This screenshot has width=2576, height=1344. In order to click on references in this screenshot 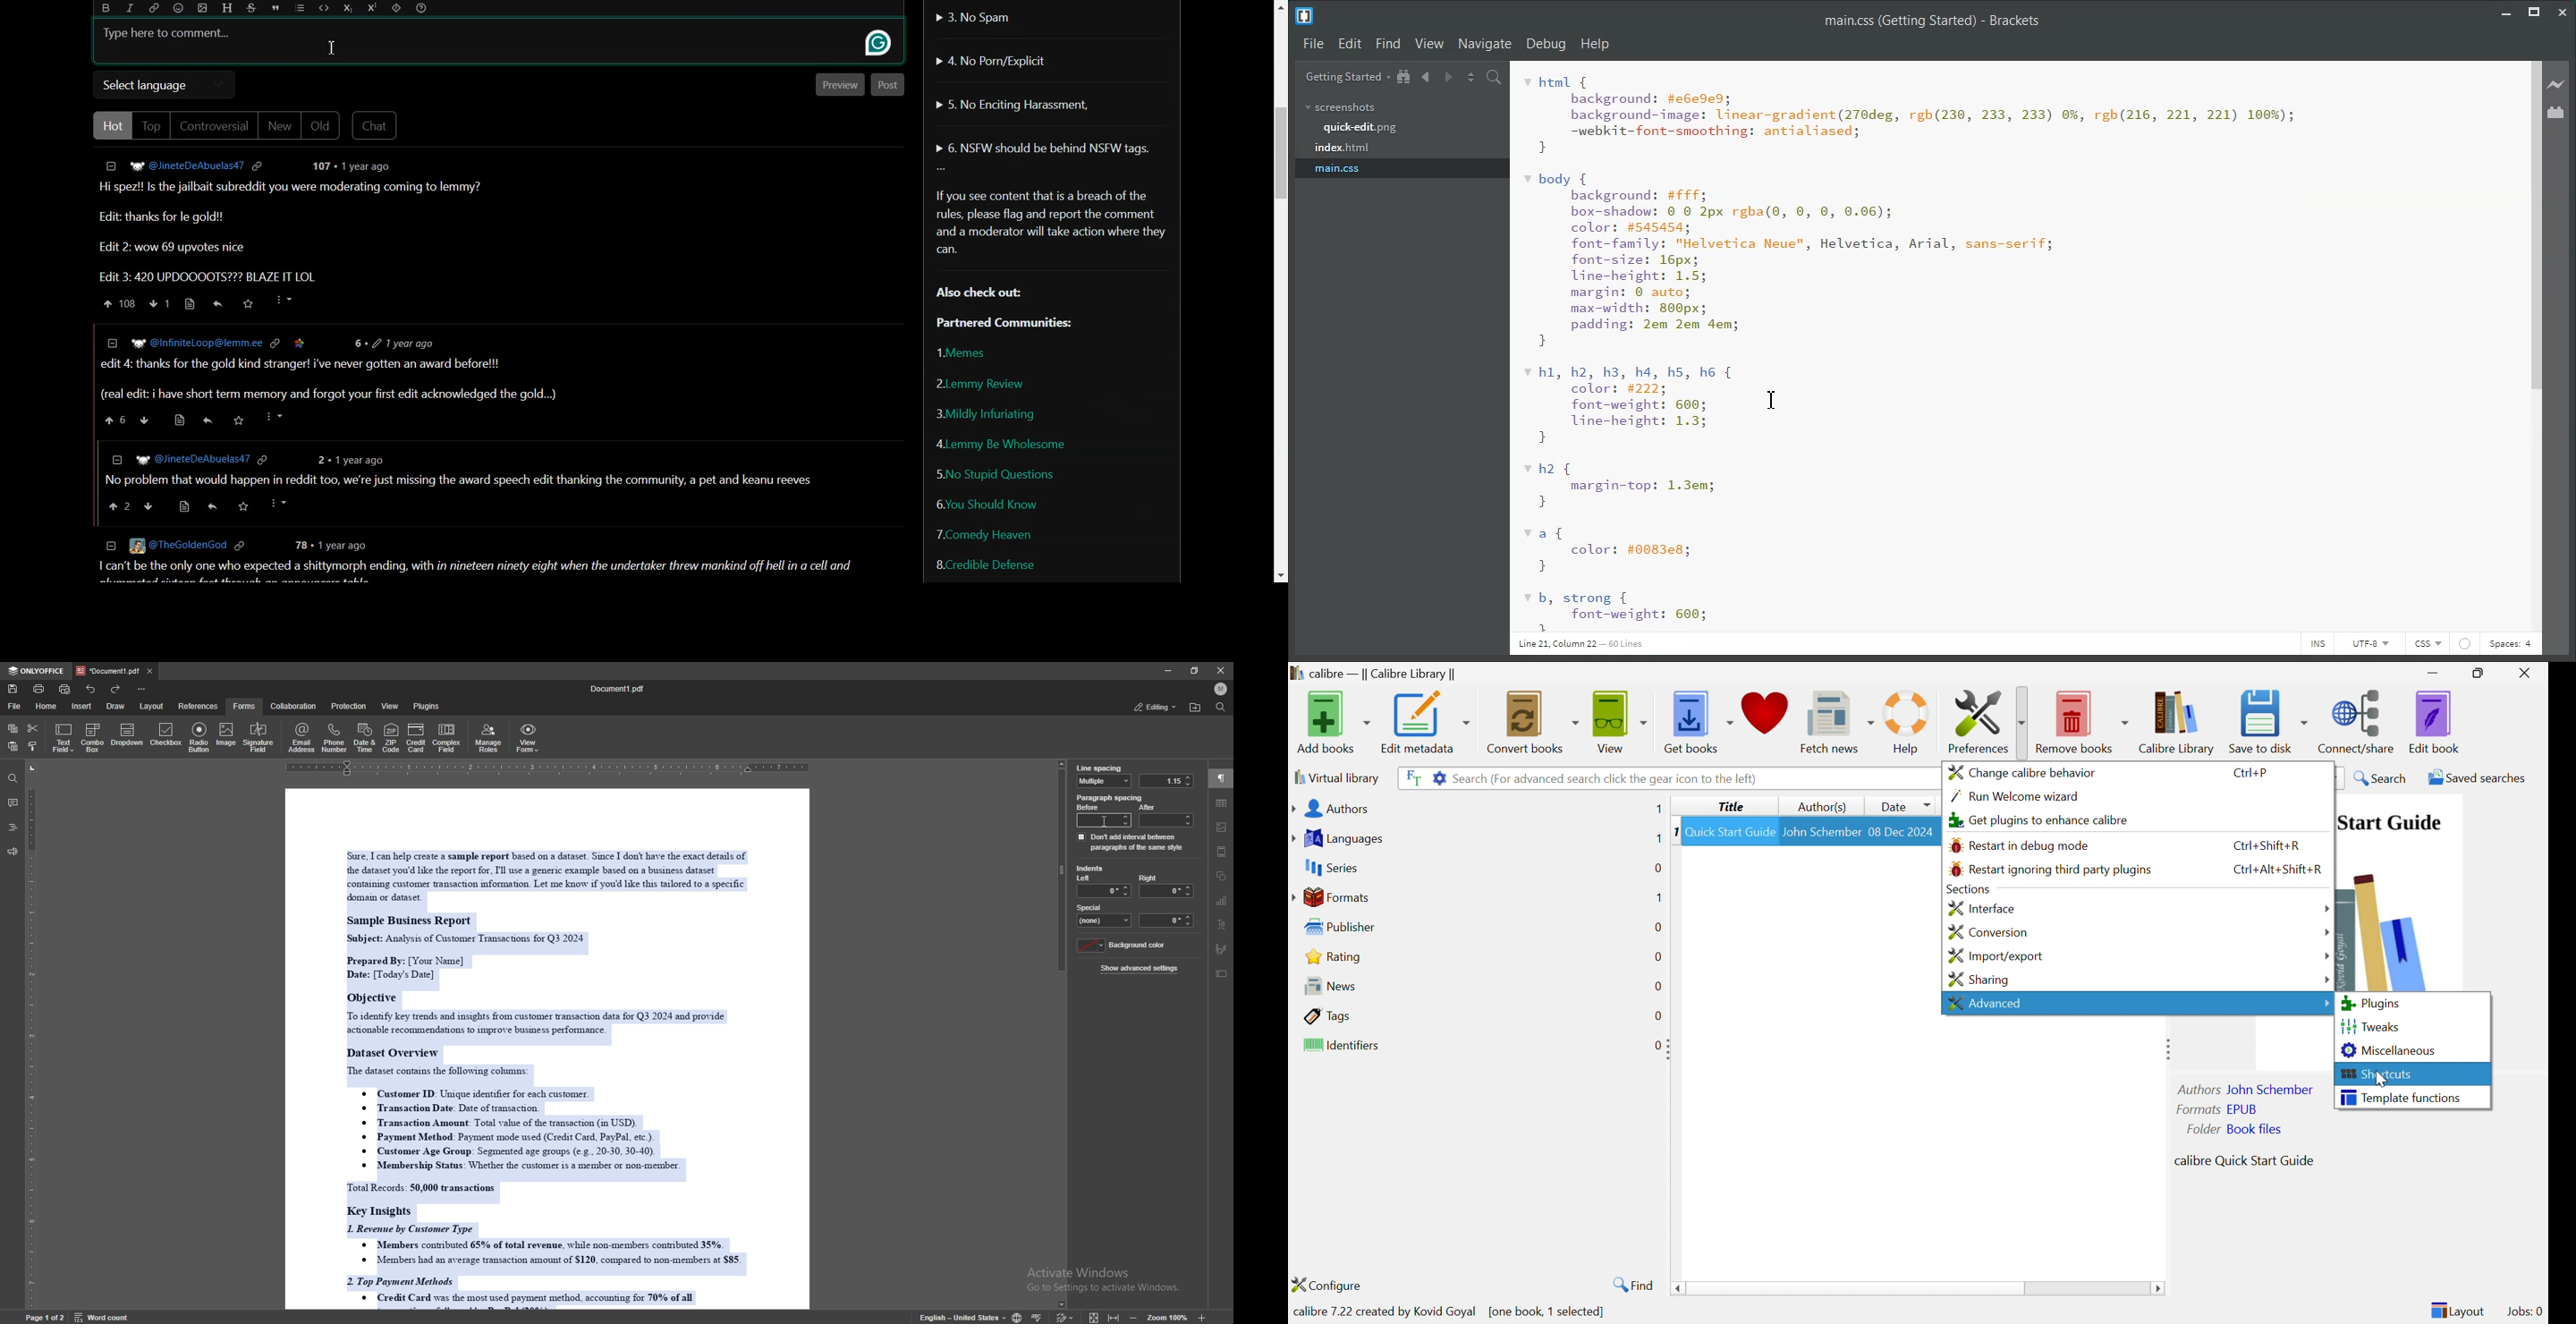, I will do `click(199, 706)`.